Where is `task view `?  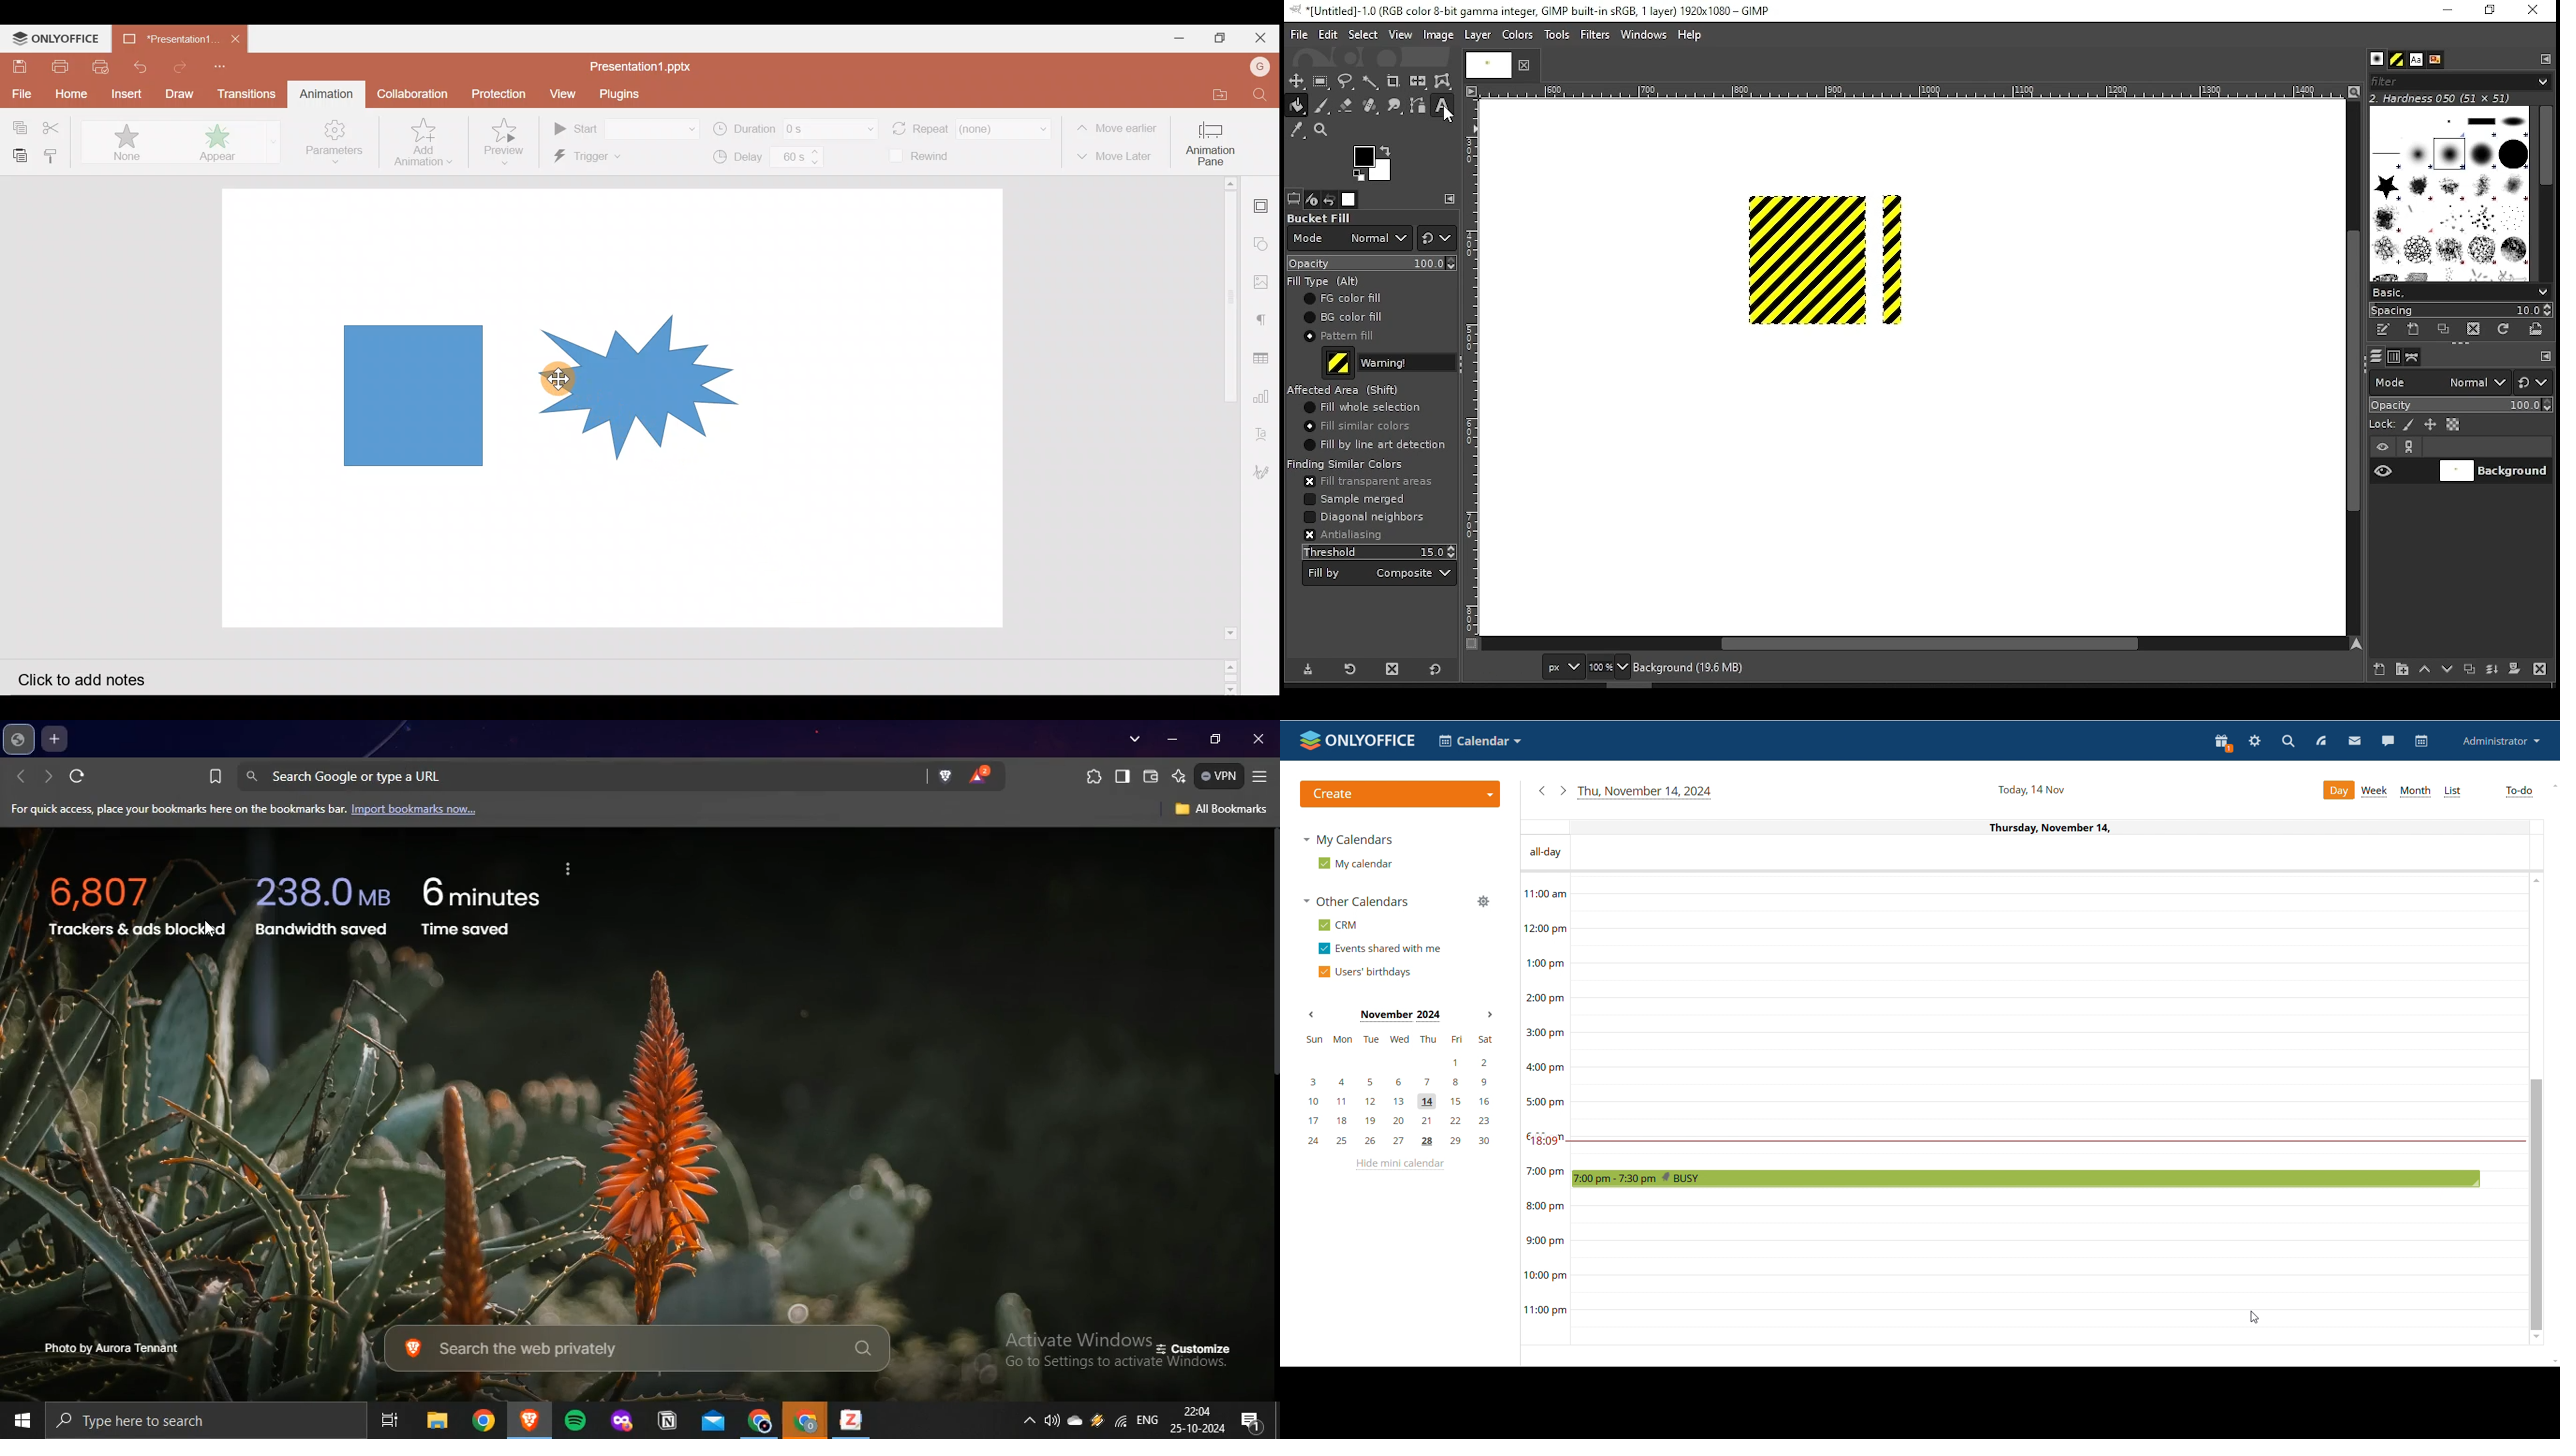 task view  is located at coordinates (388, 1421).